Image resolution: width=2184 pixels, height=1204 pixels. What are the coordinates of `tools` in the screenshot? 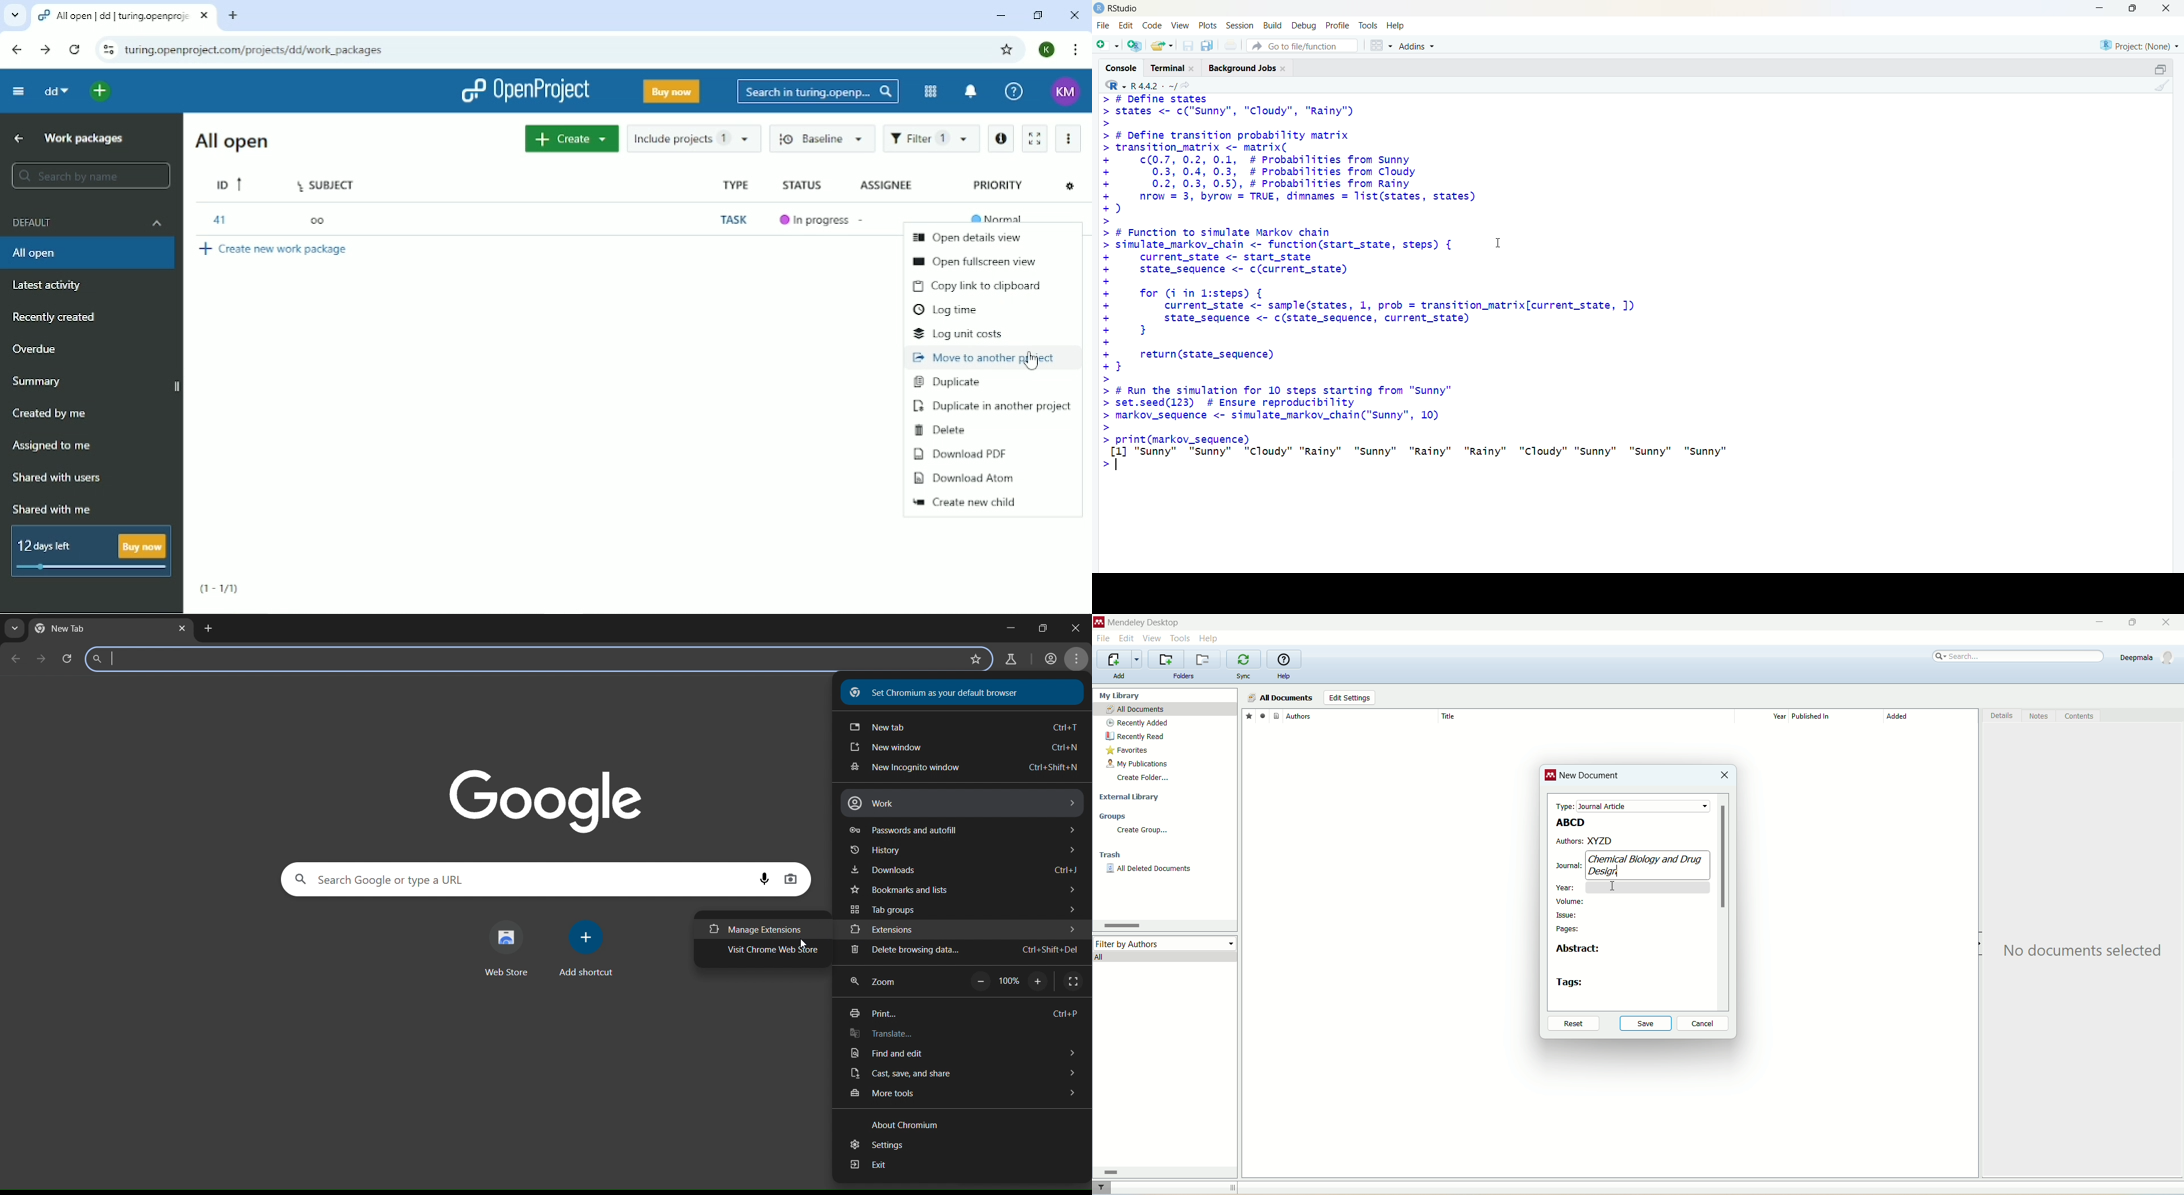 It's located at (1369, 24).